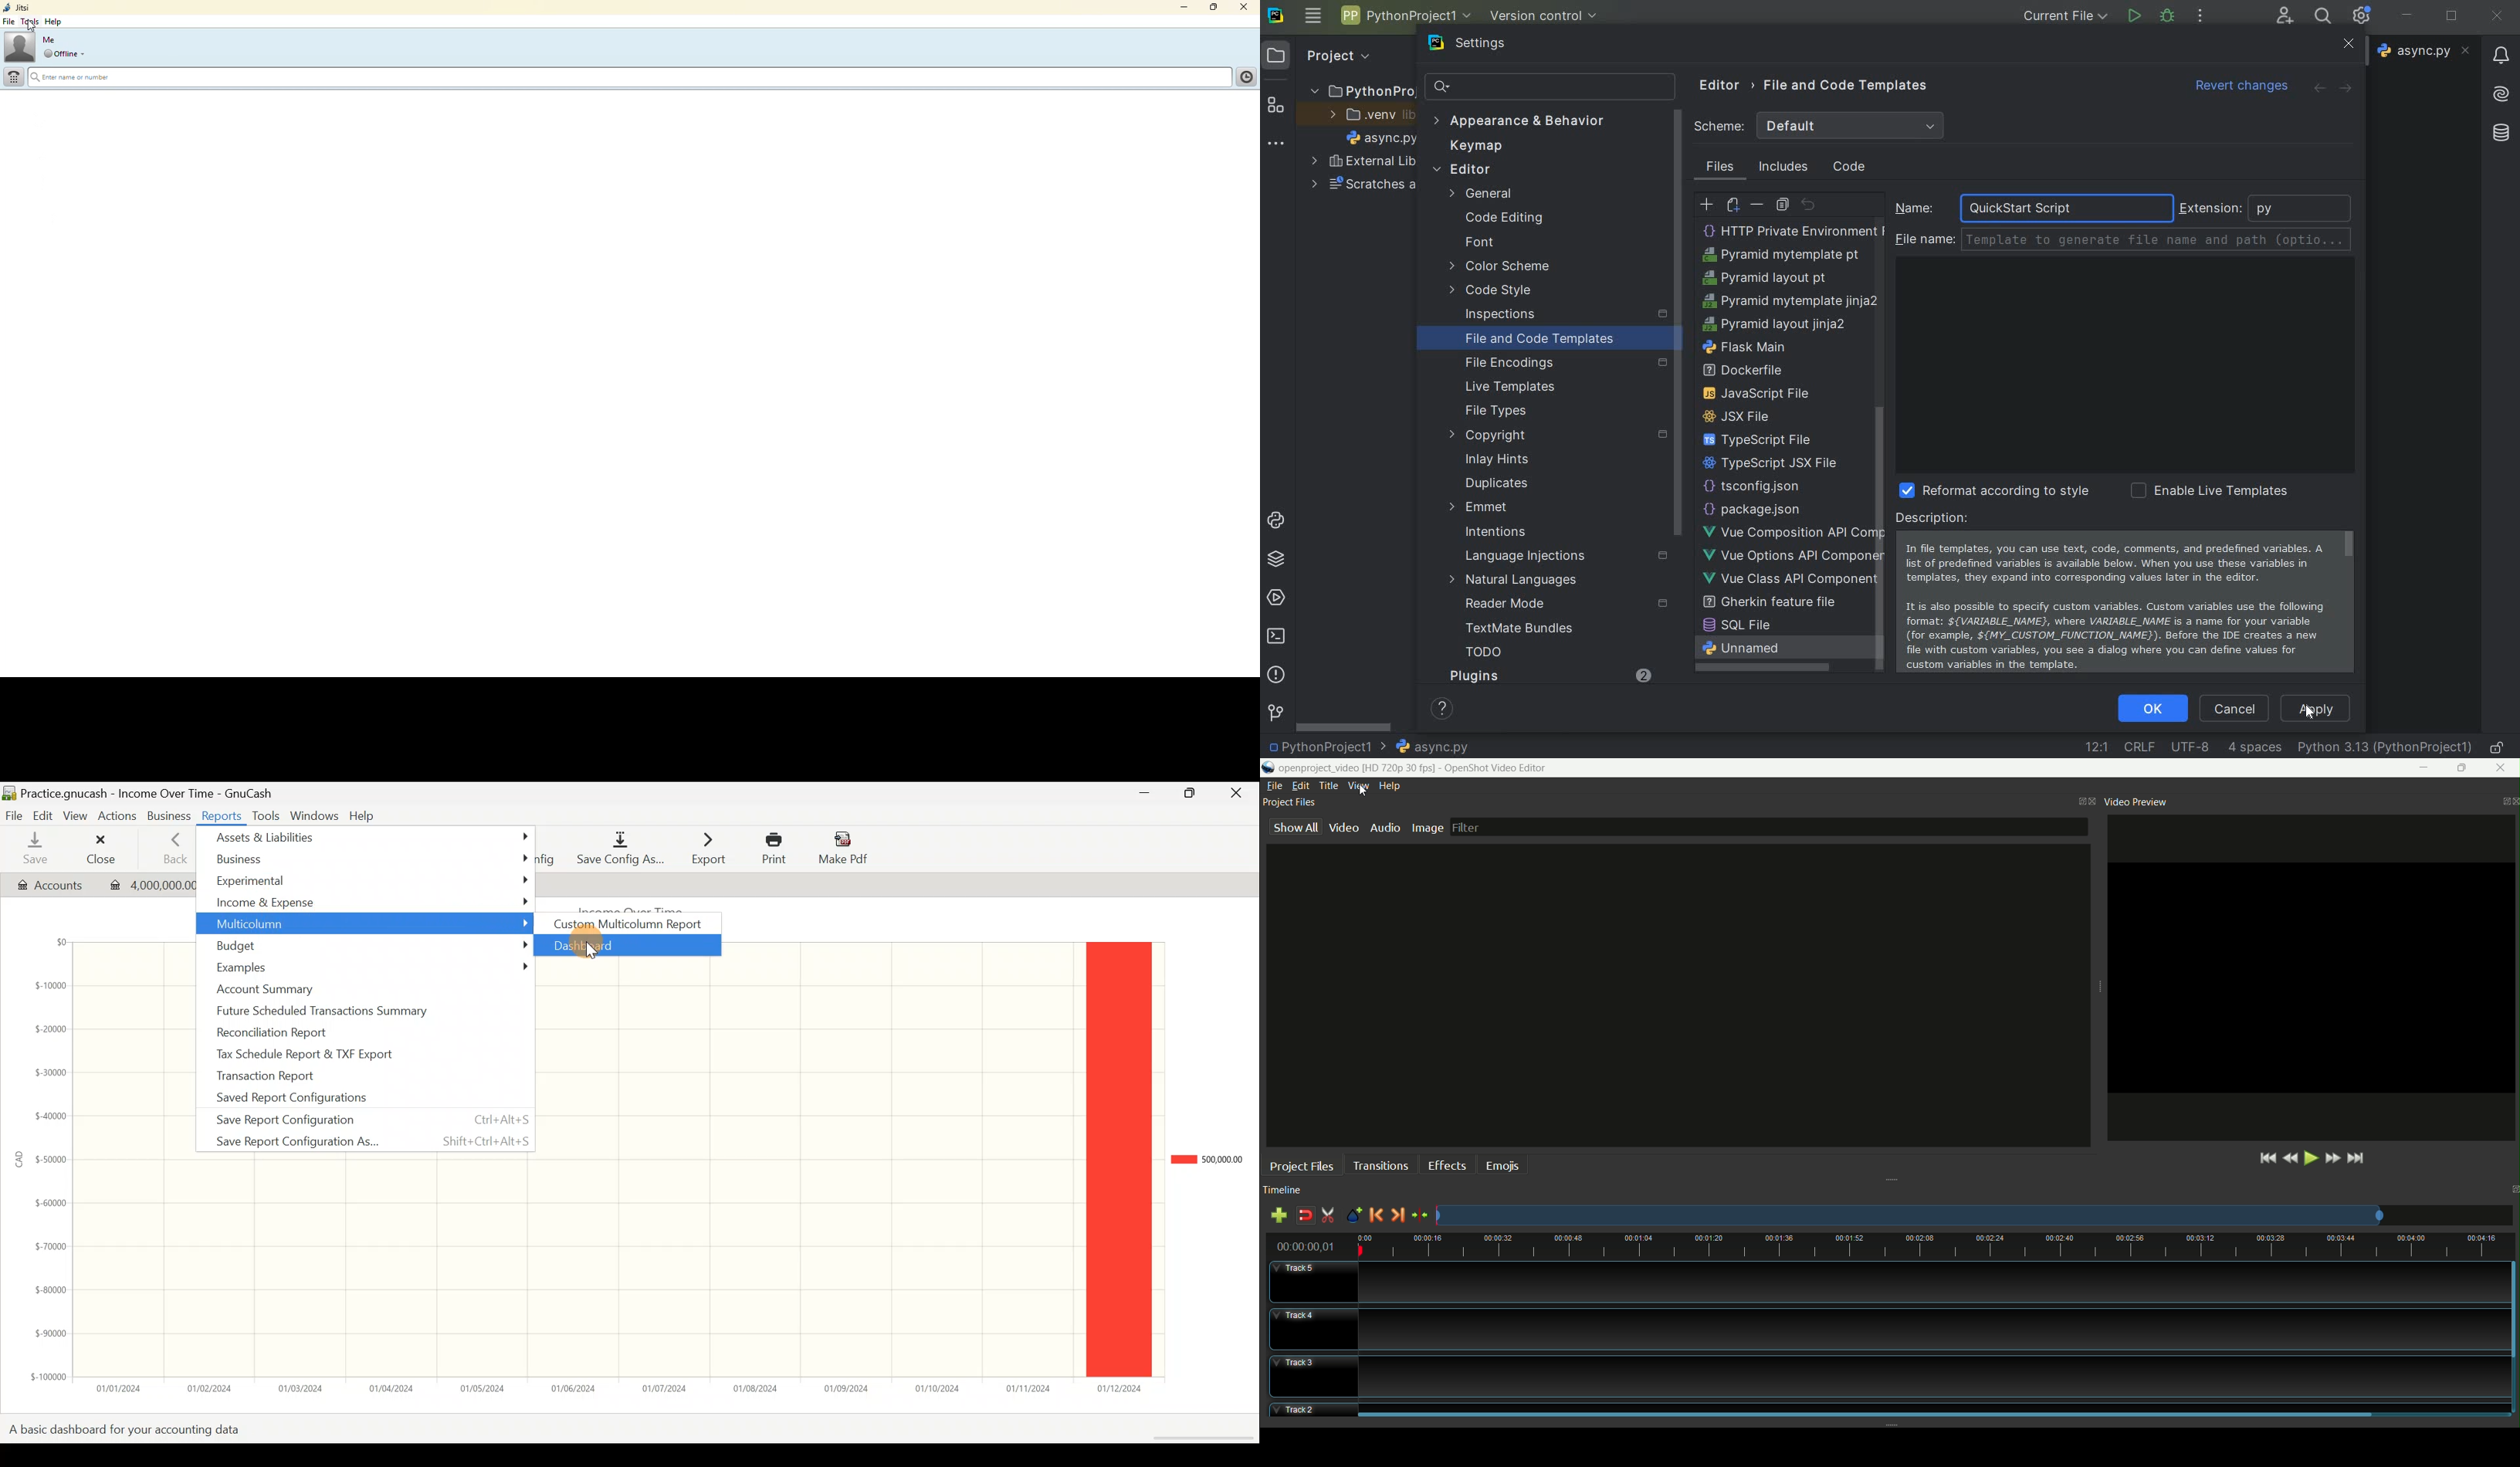 The width and height of the screenshot is (2520, 1484). Describe the element at coordinates (1280, 1215) in the screenshot. I see `add track` at that location.